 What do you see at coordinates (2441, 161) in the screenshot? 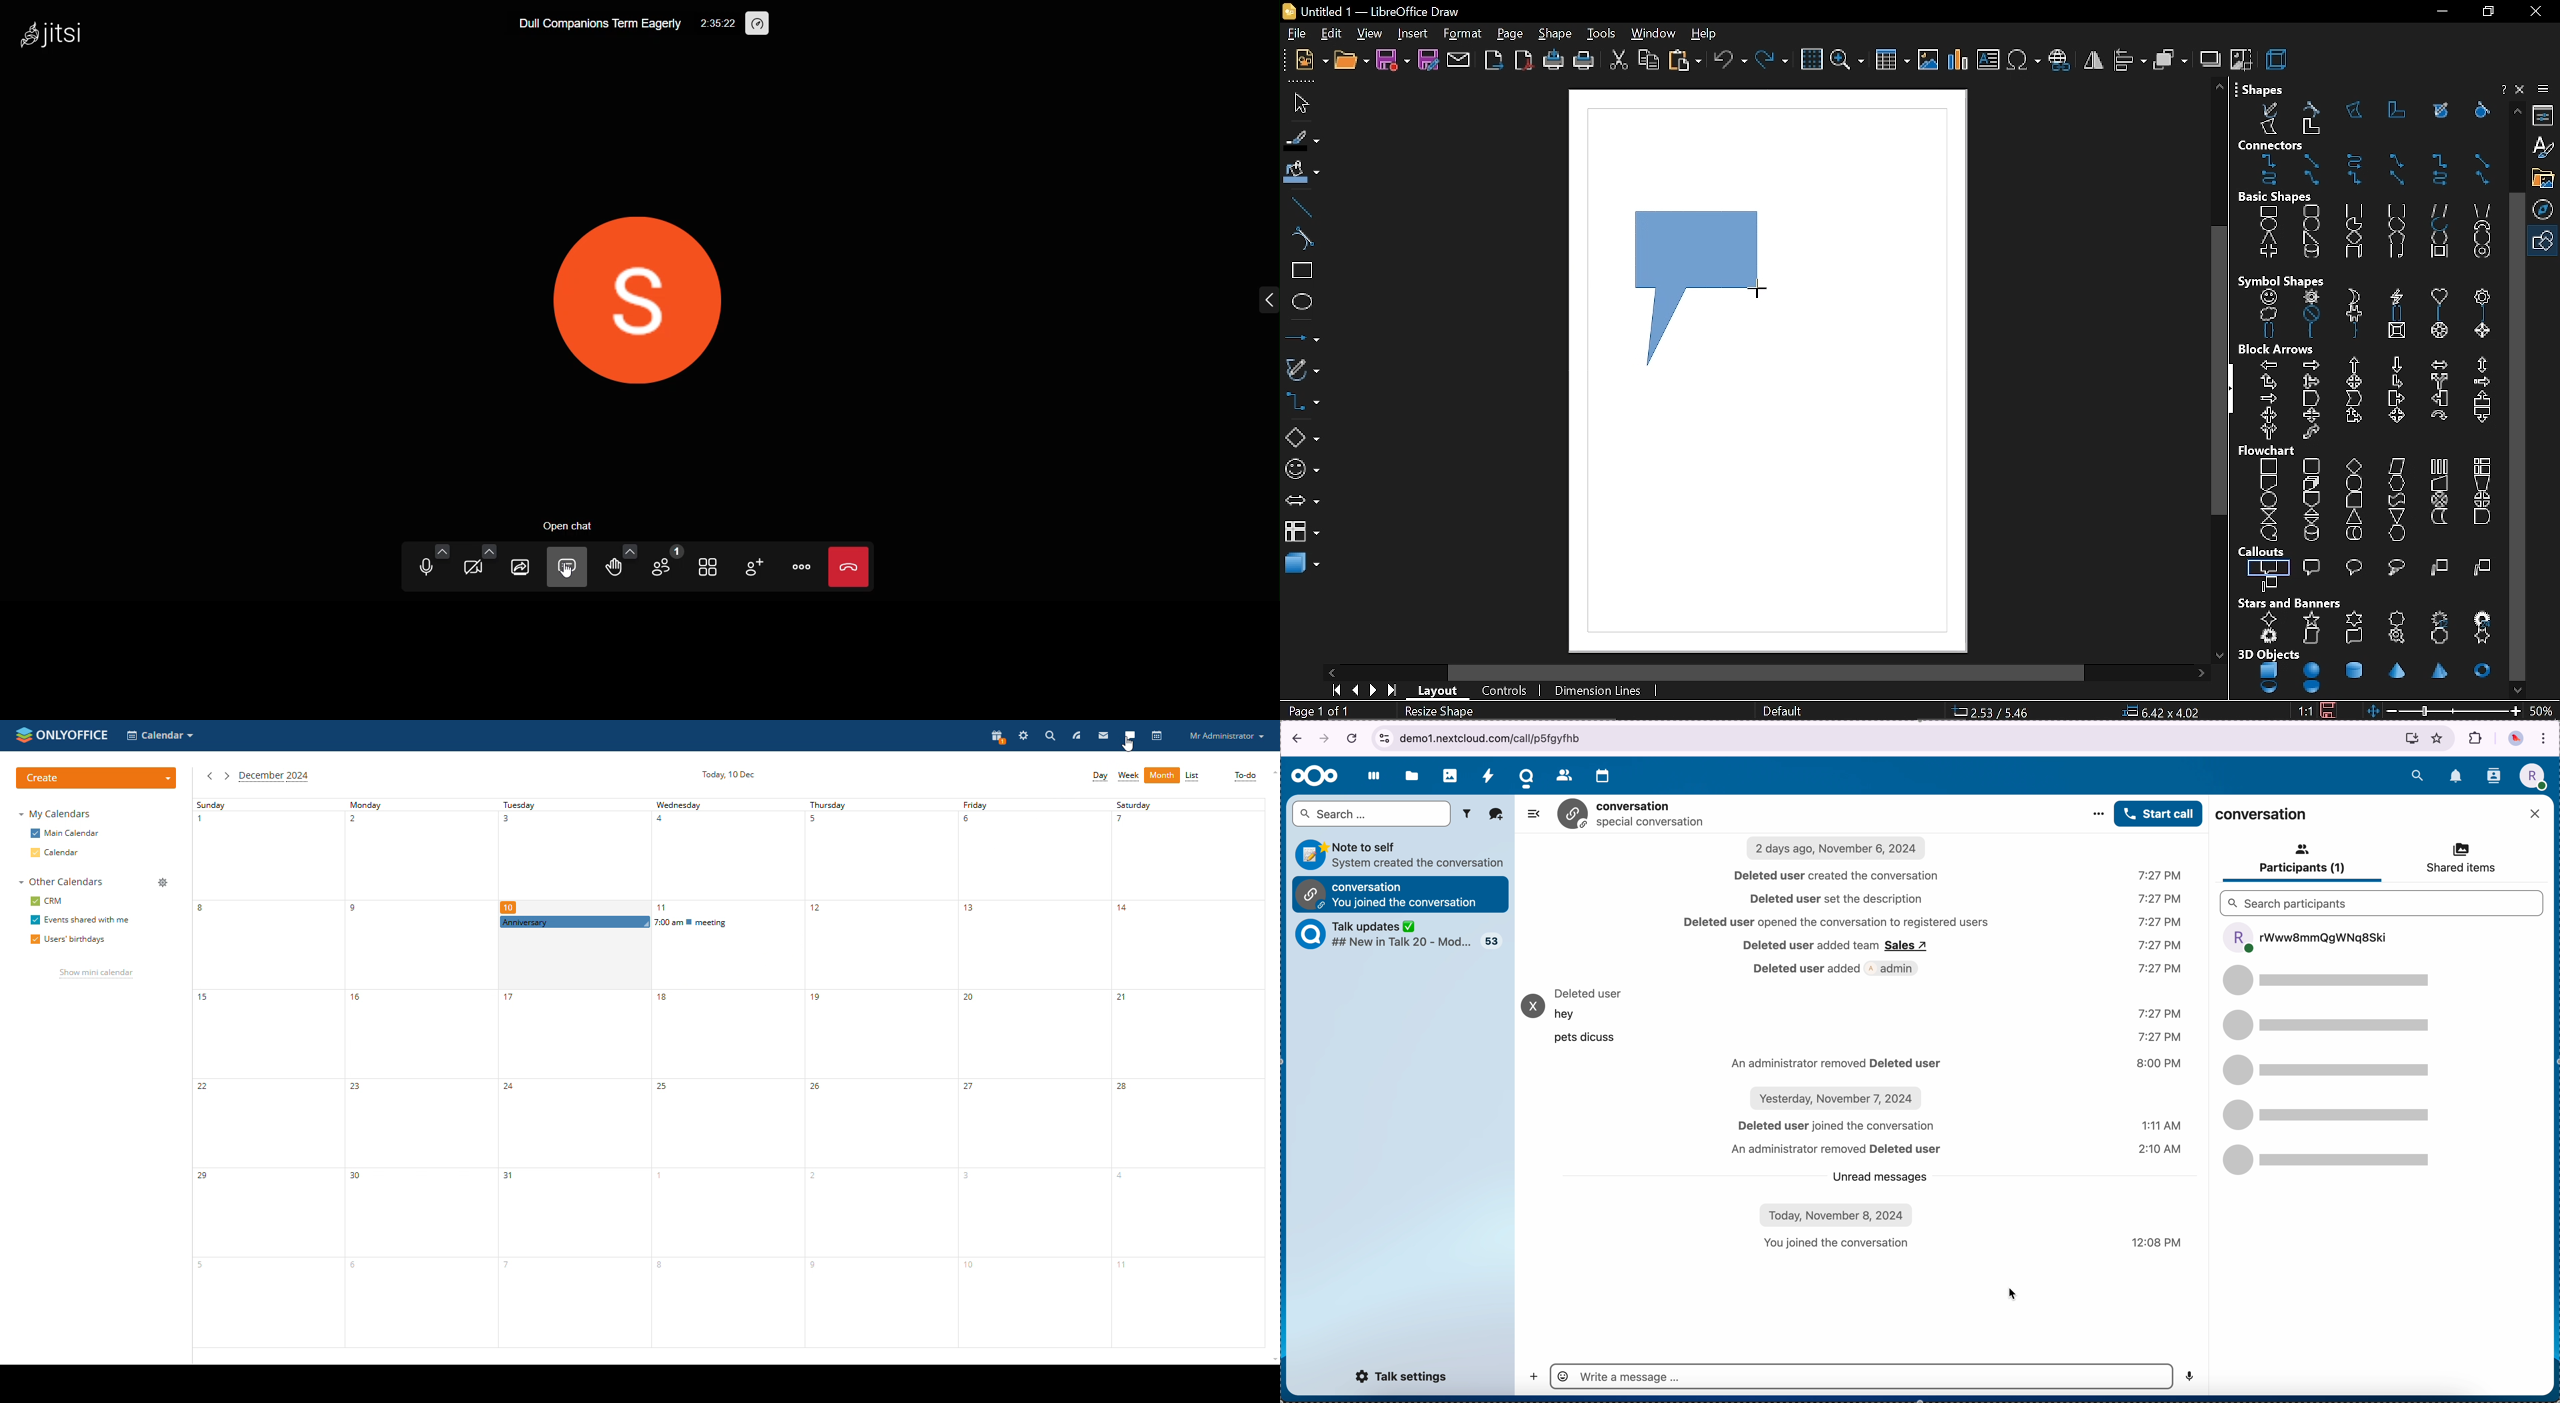
I see `connector` at bounding box center [2441, 161].